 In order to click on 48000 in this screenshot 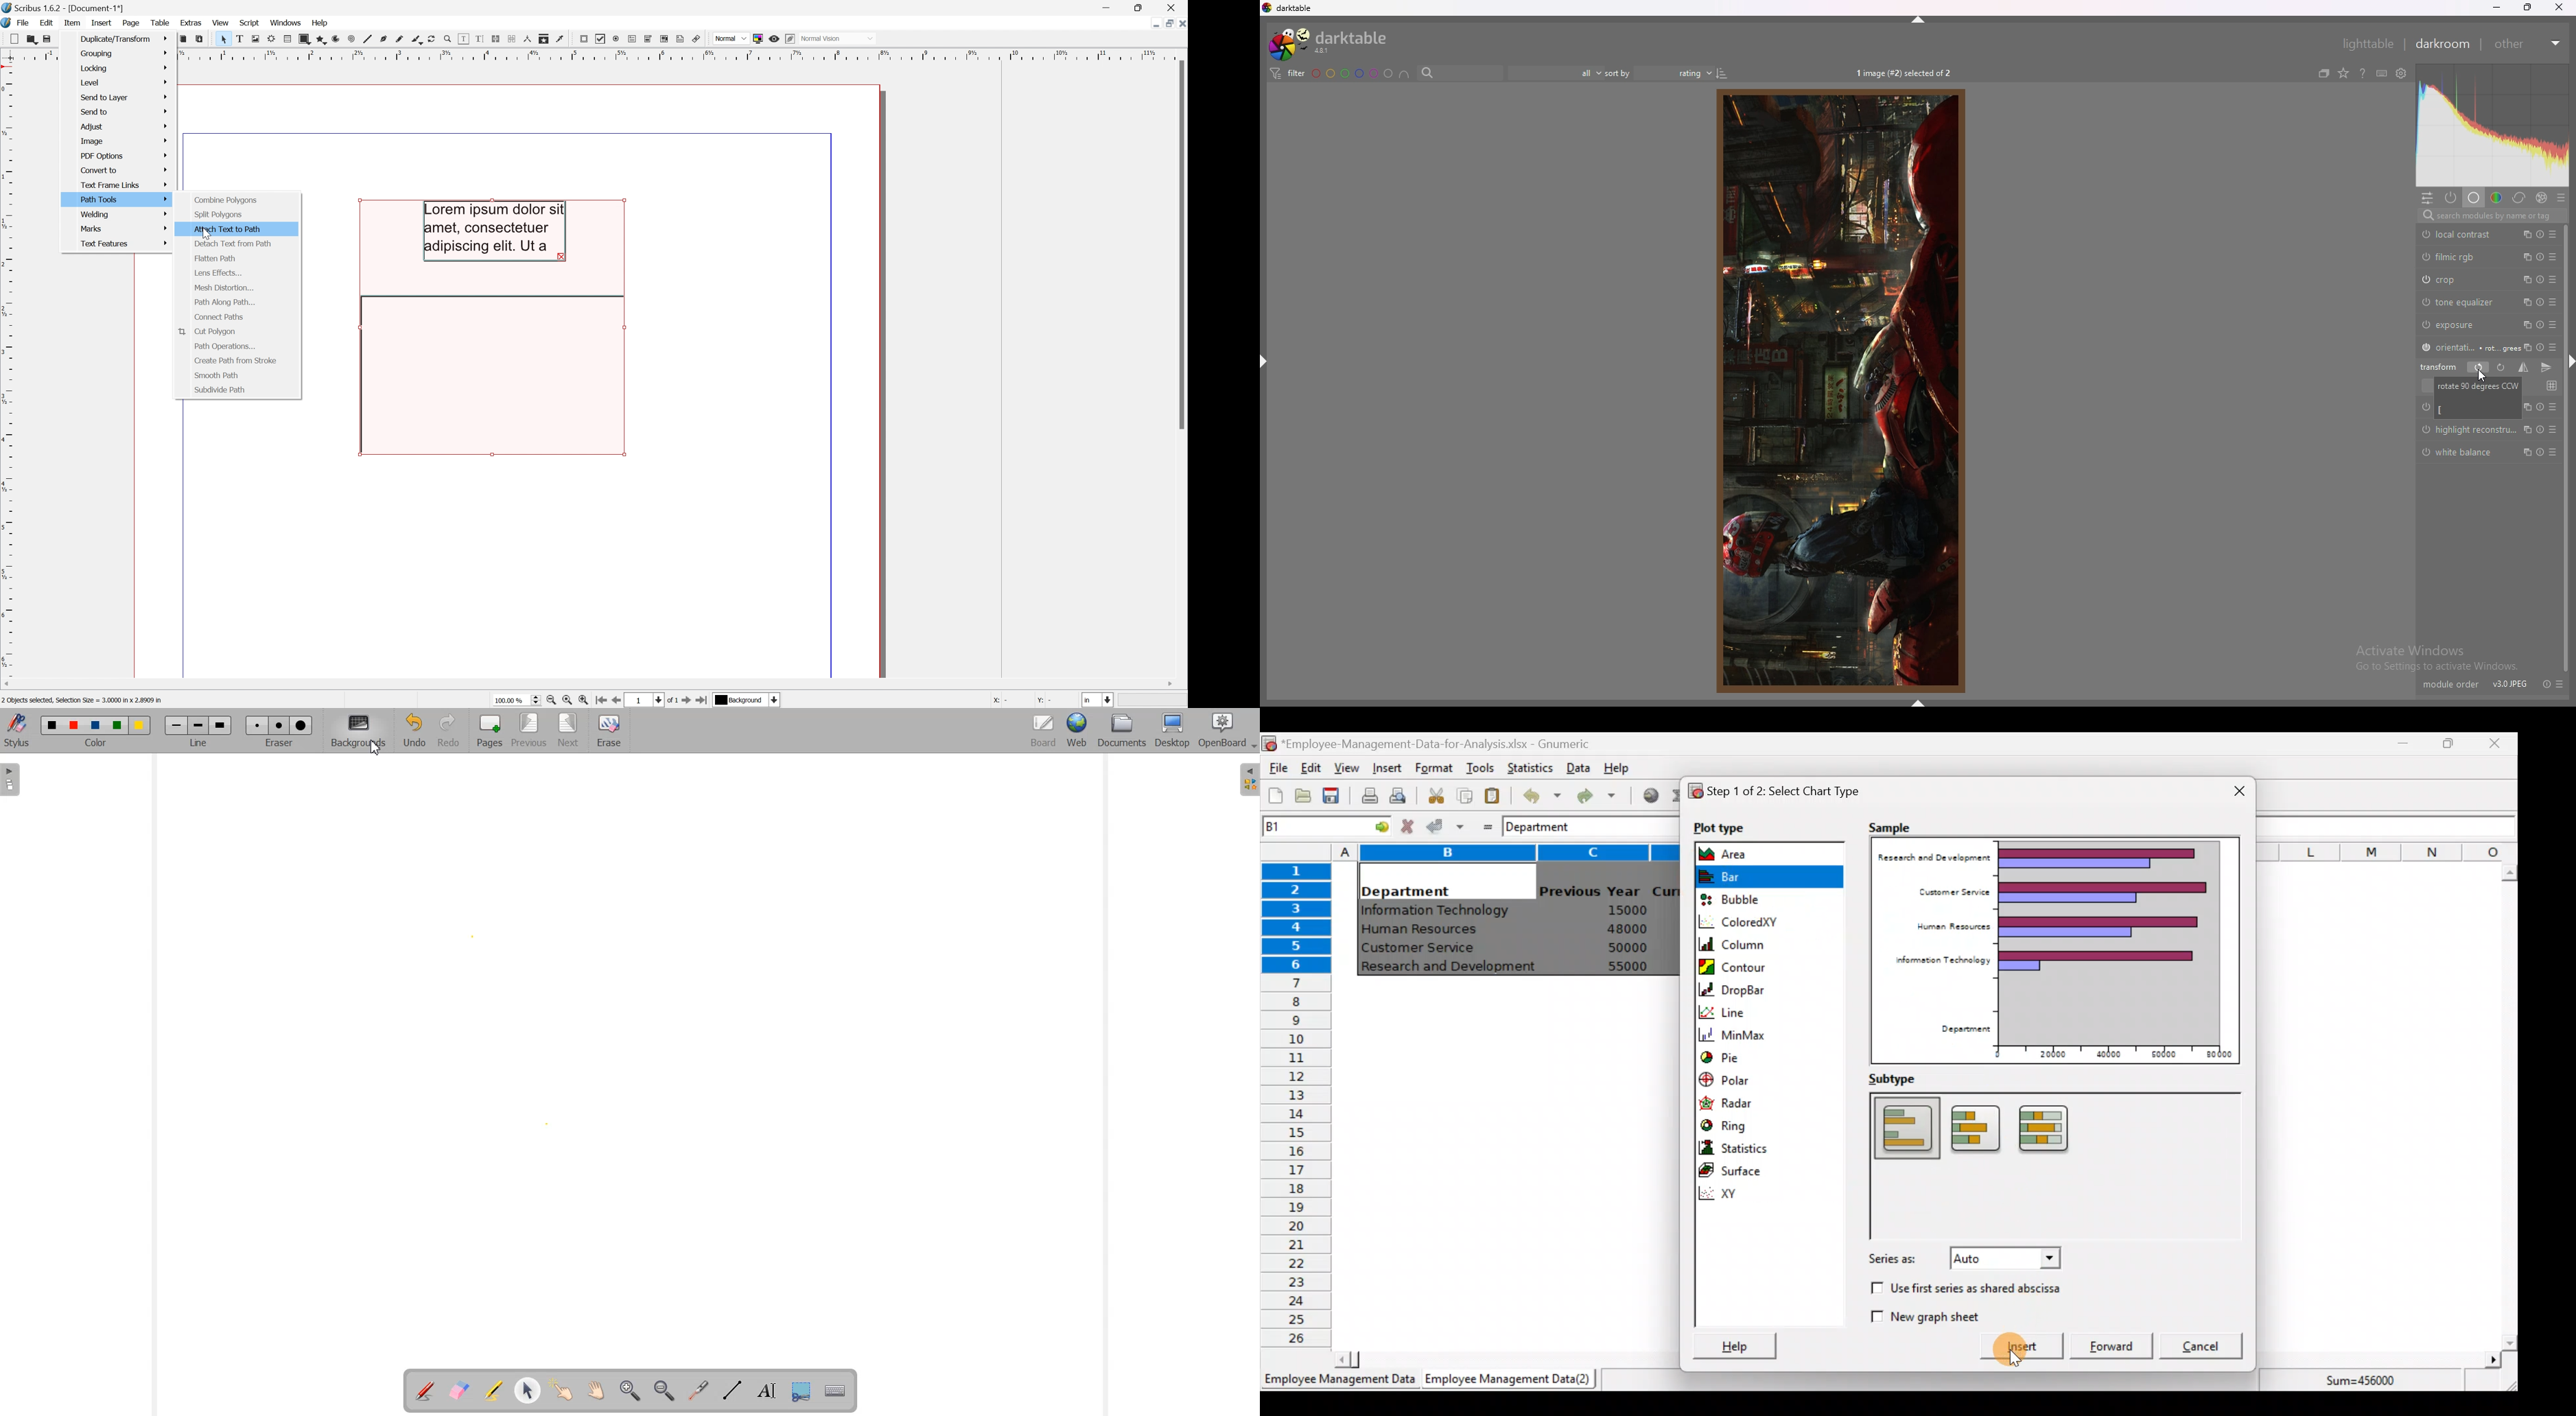, I will do `click(1626, 929)`.